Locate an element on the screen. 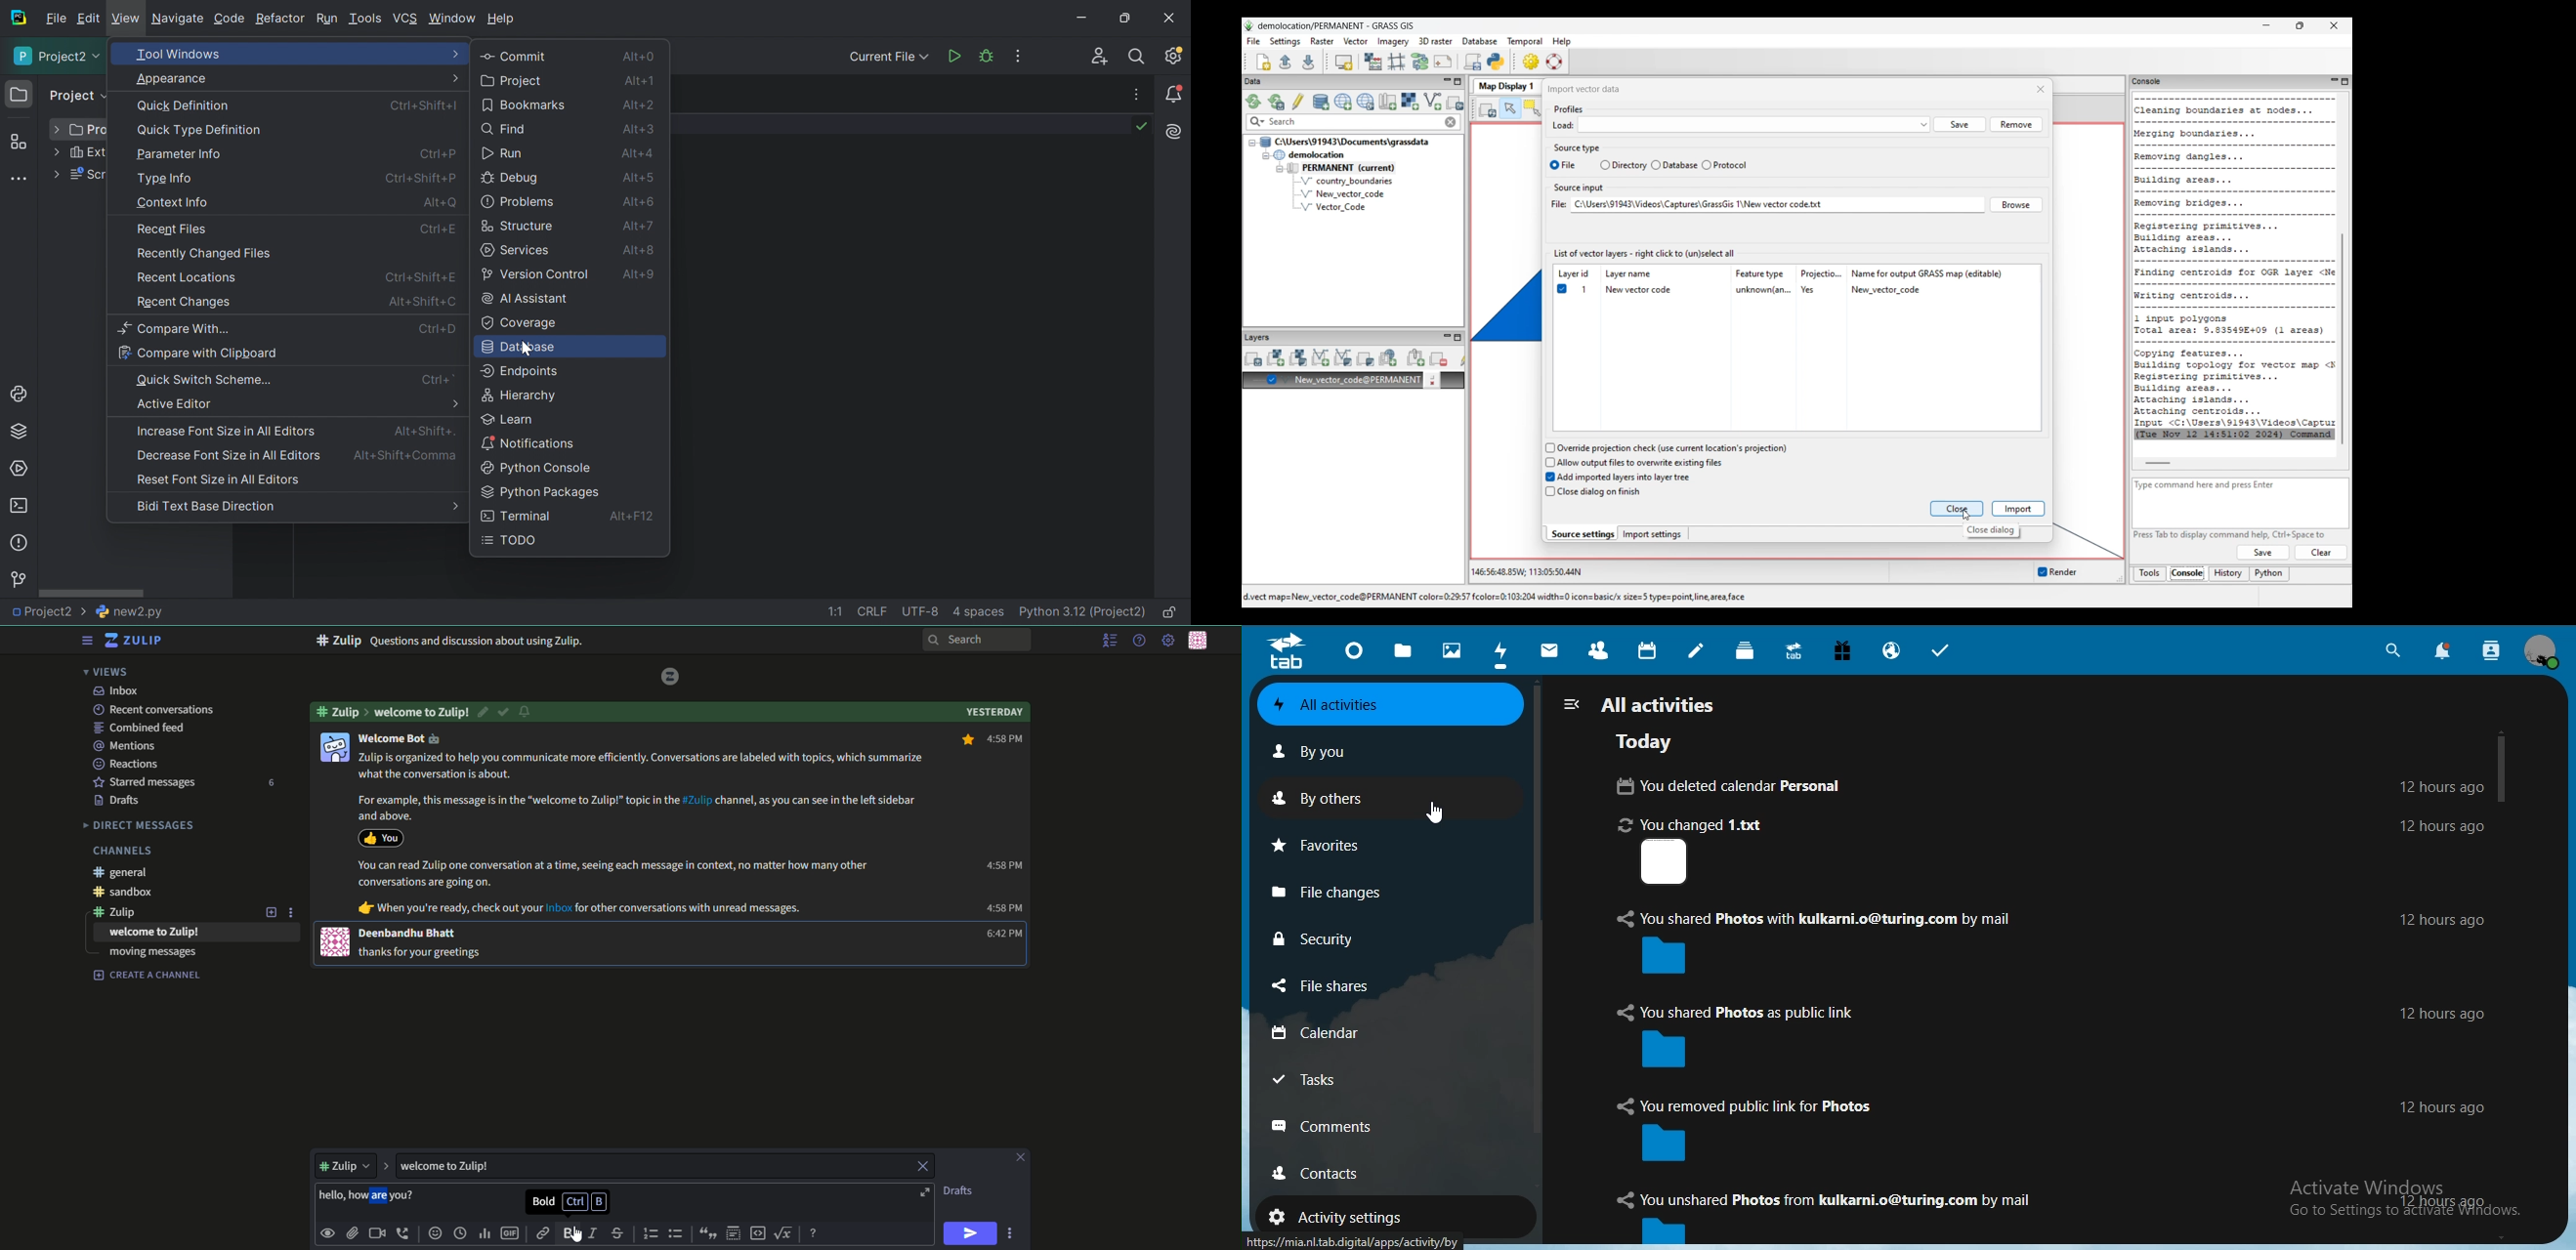 The image size is (2576, 1260). 4:58 PM is located at coordinates (1004, 909).